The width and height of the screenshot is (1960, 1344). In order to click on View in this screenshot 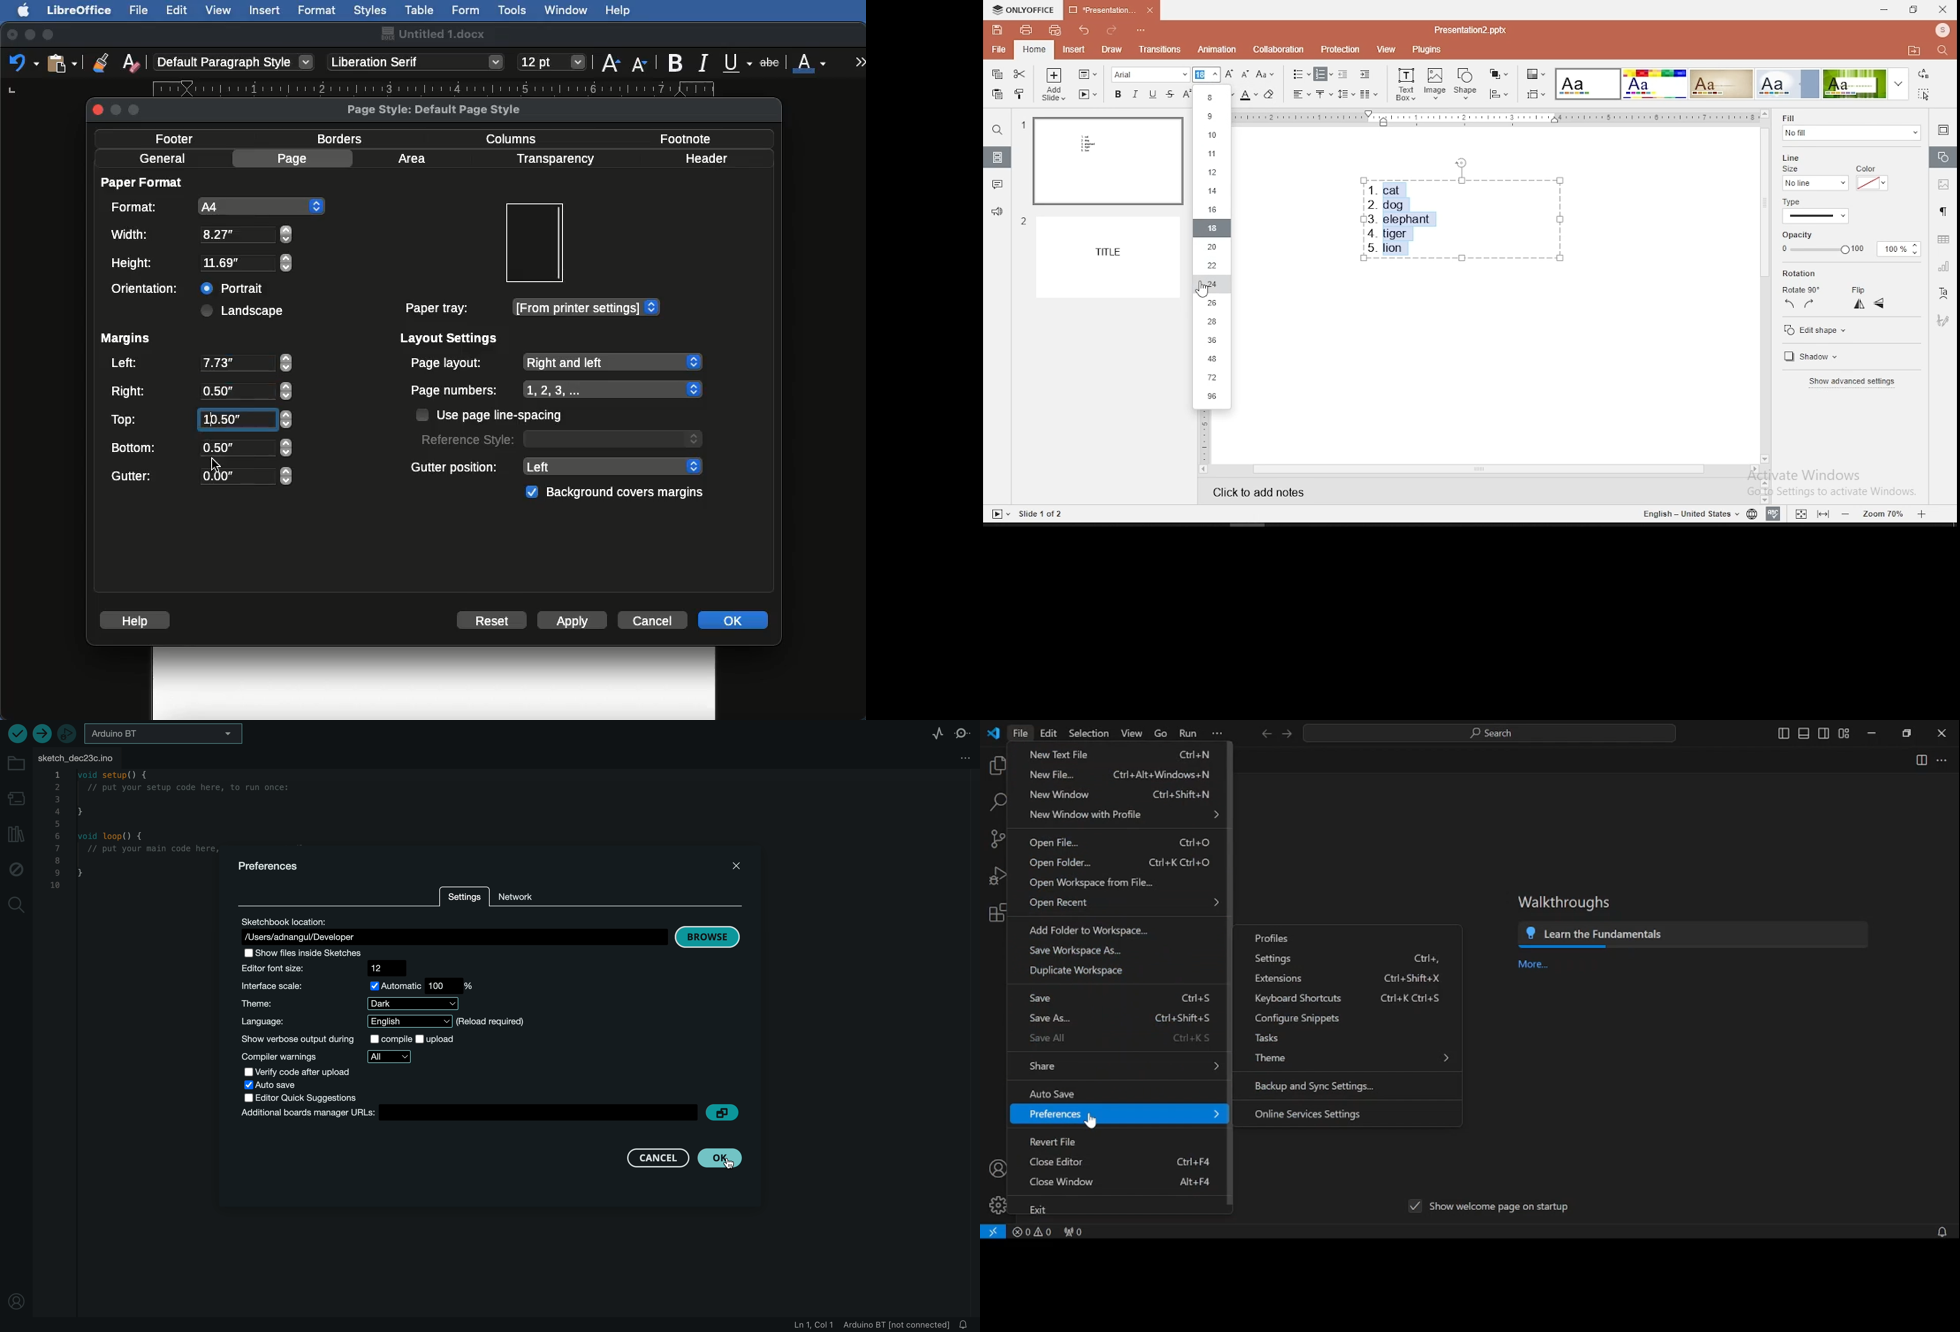, I will do `click(219, 10)`.